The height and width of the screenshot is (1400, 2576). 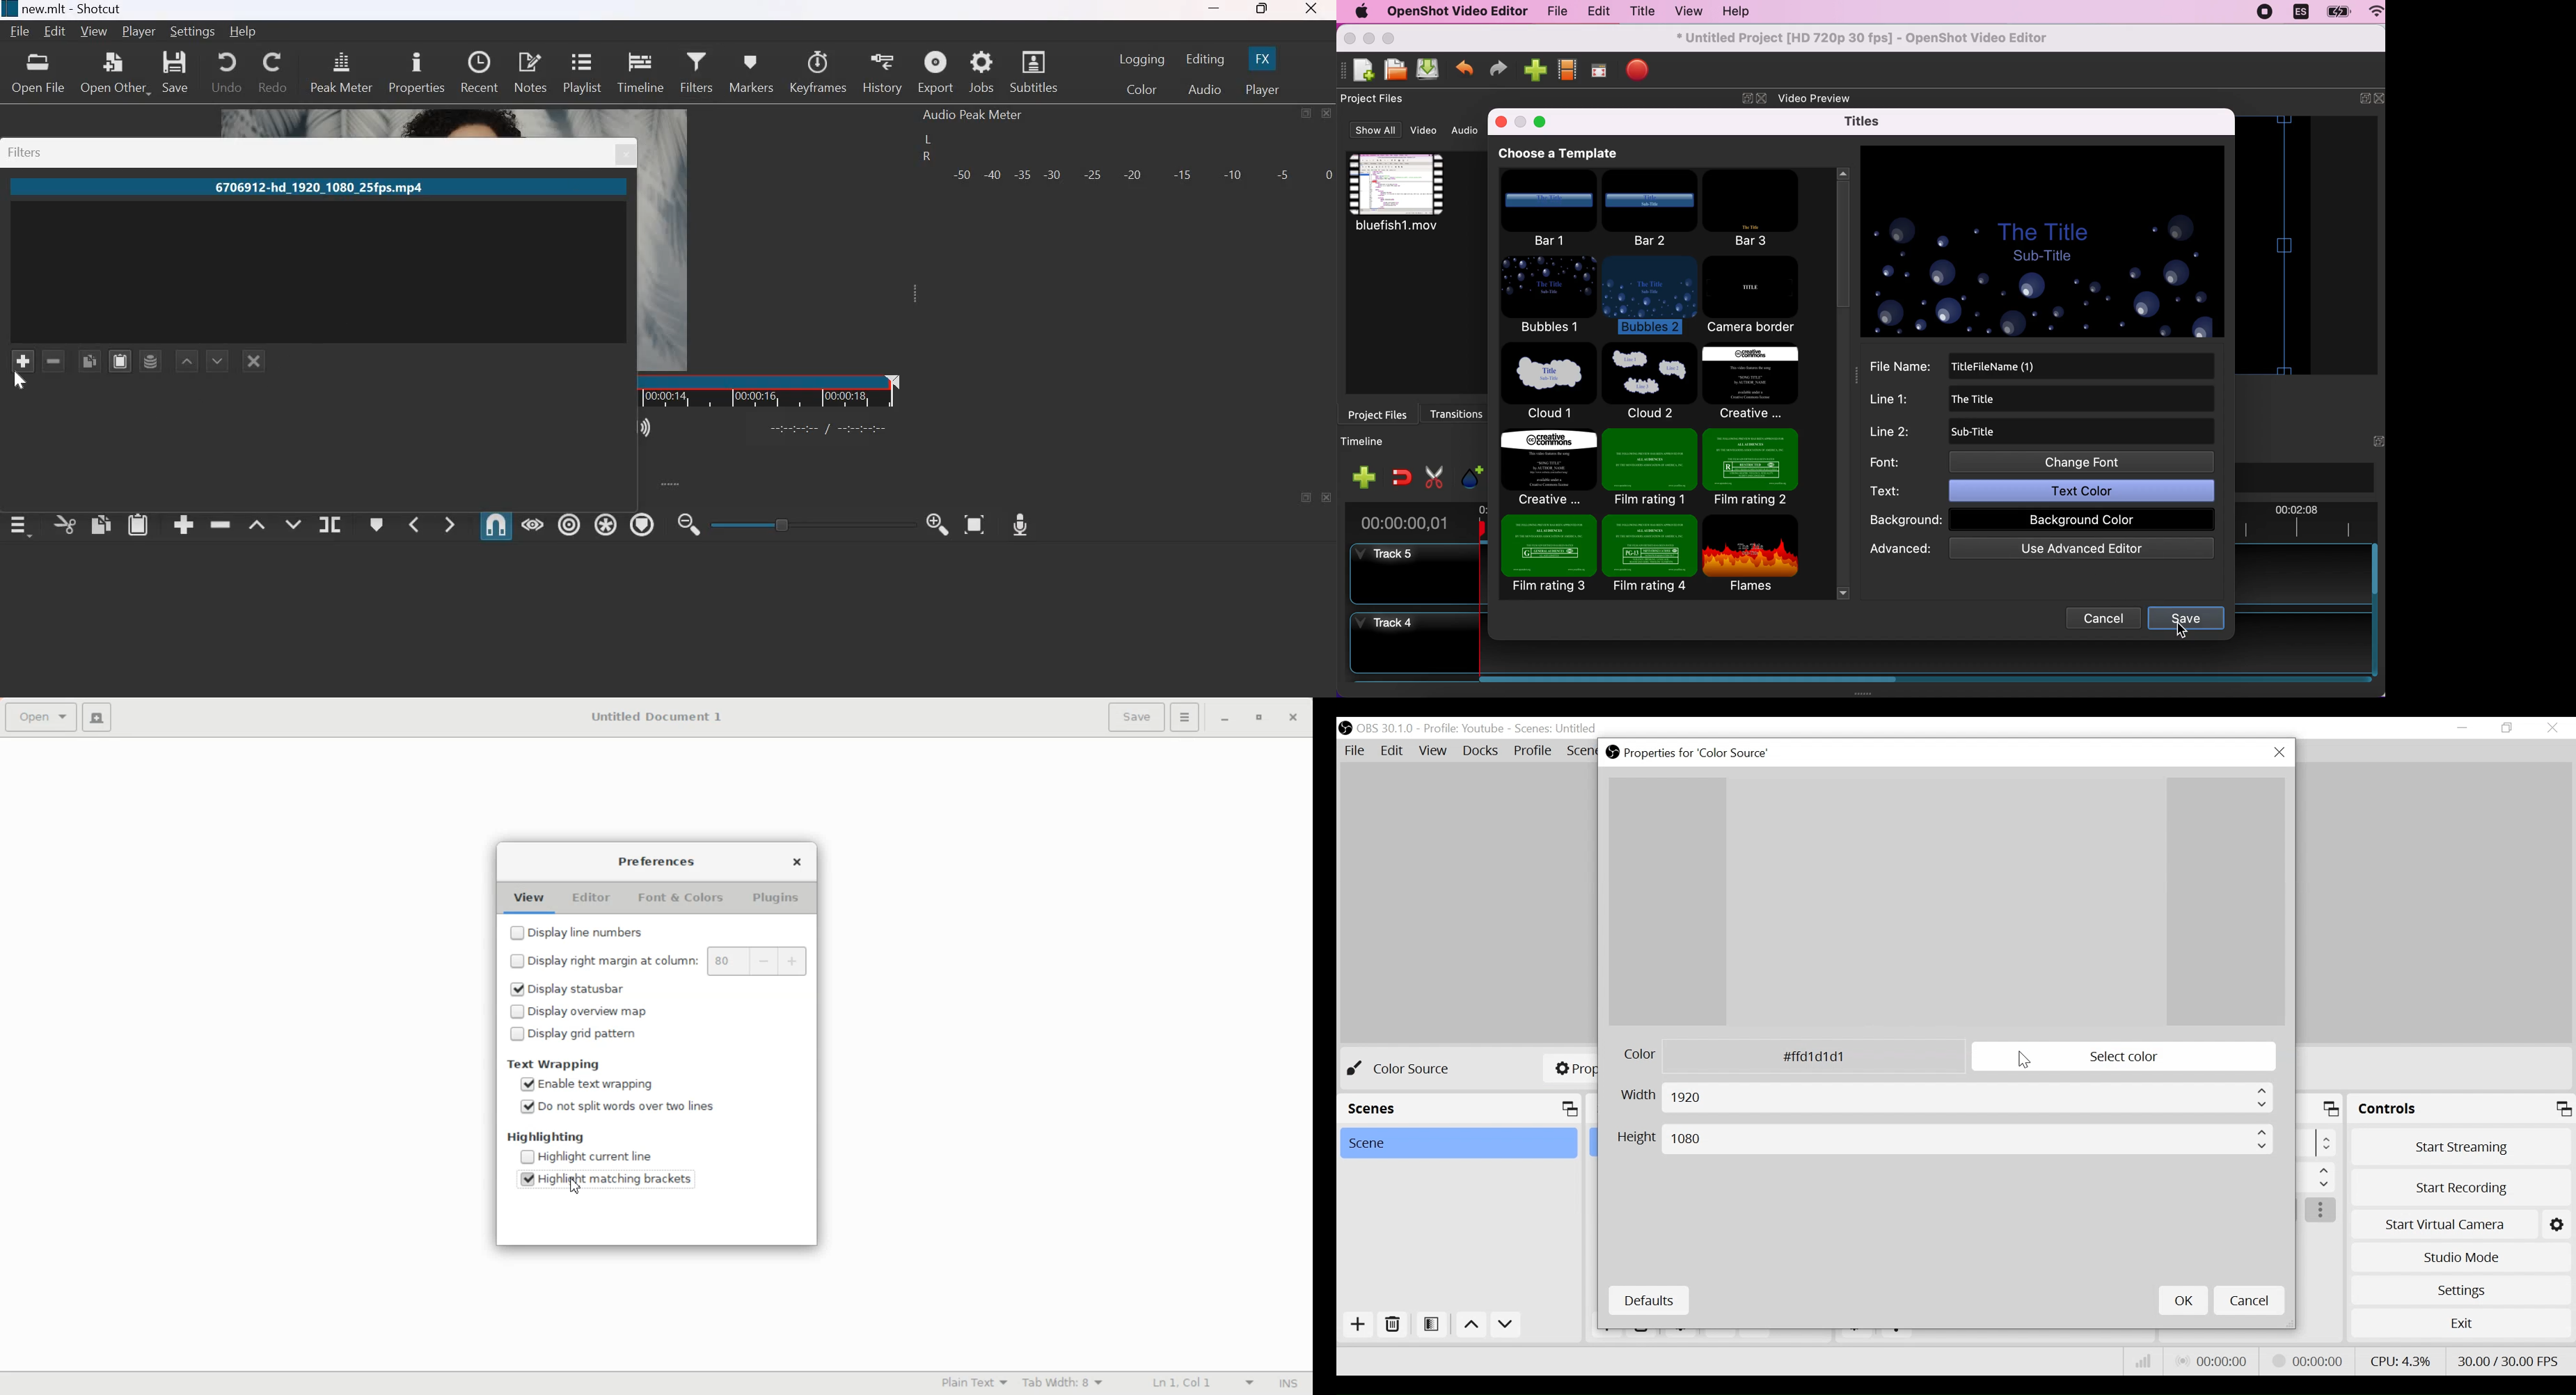 What do you see at coordinates (1310, 10) in the screenshot?
I see `close` at bounding box center [1310, 10].